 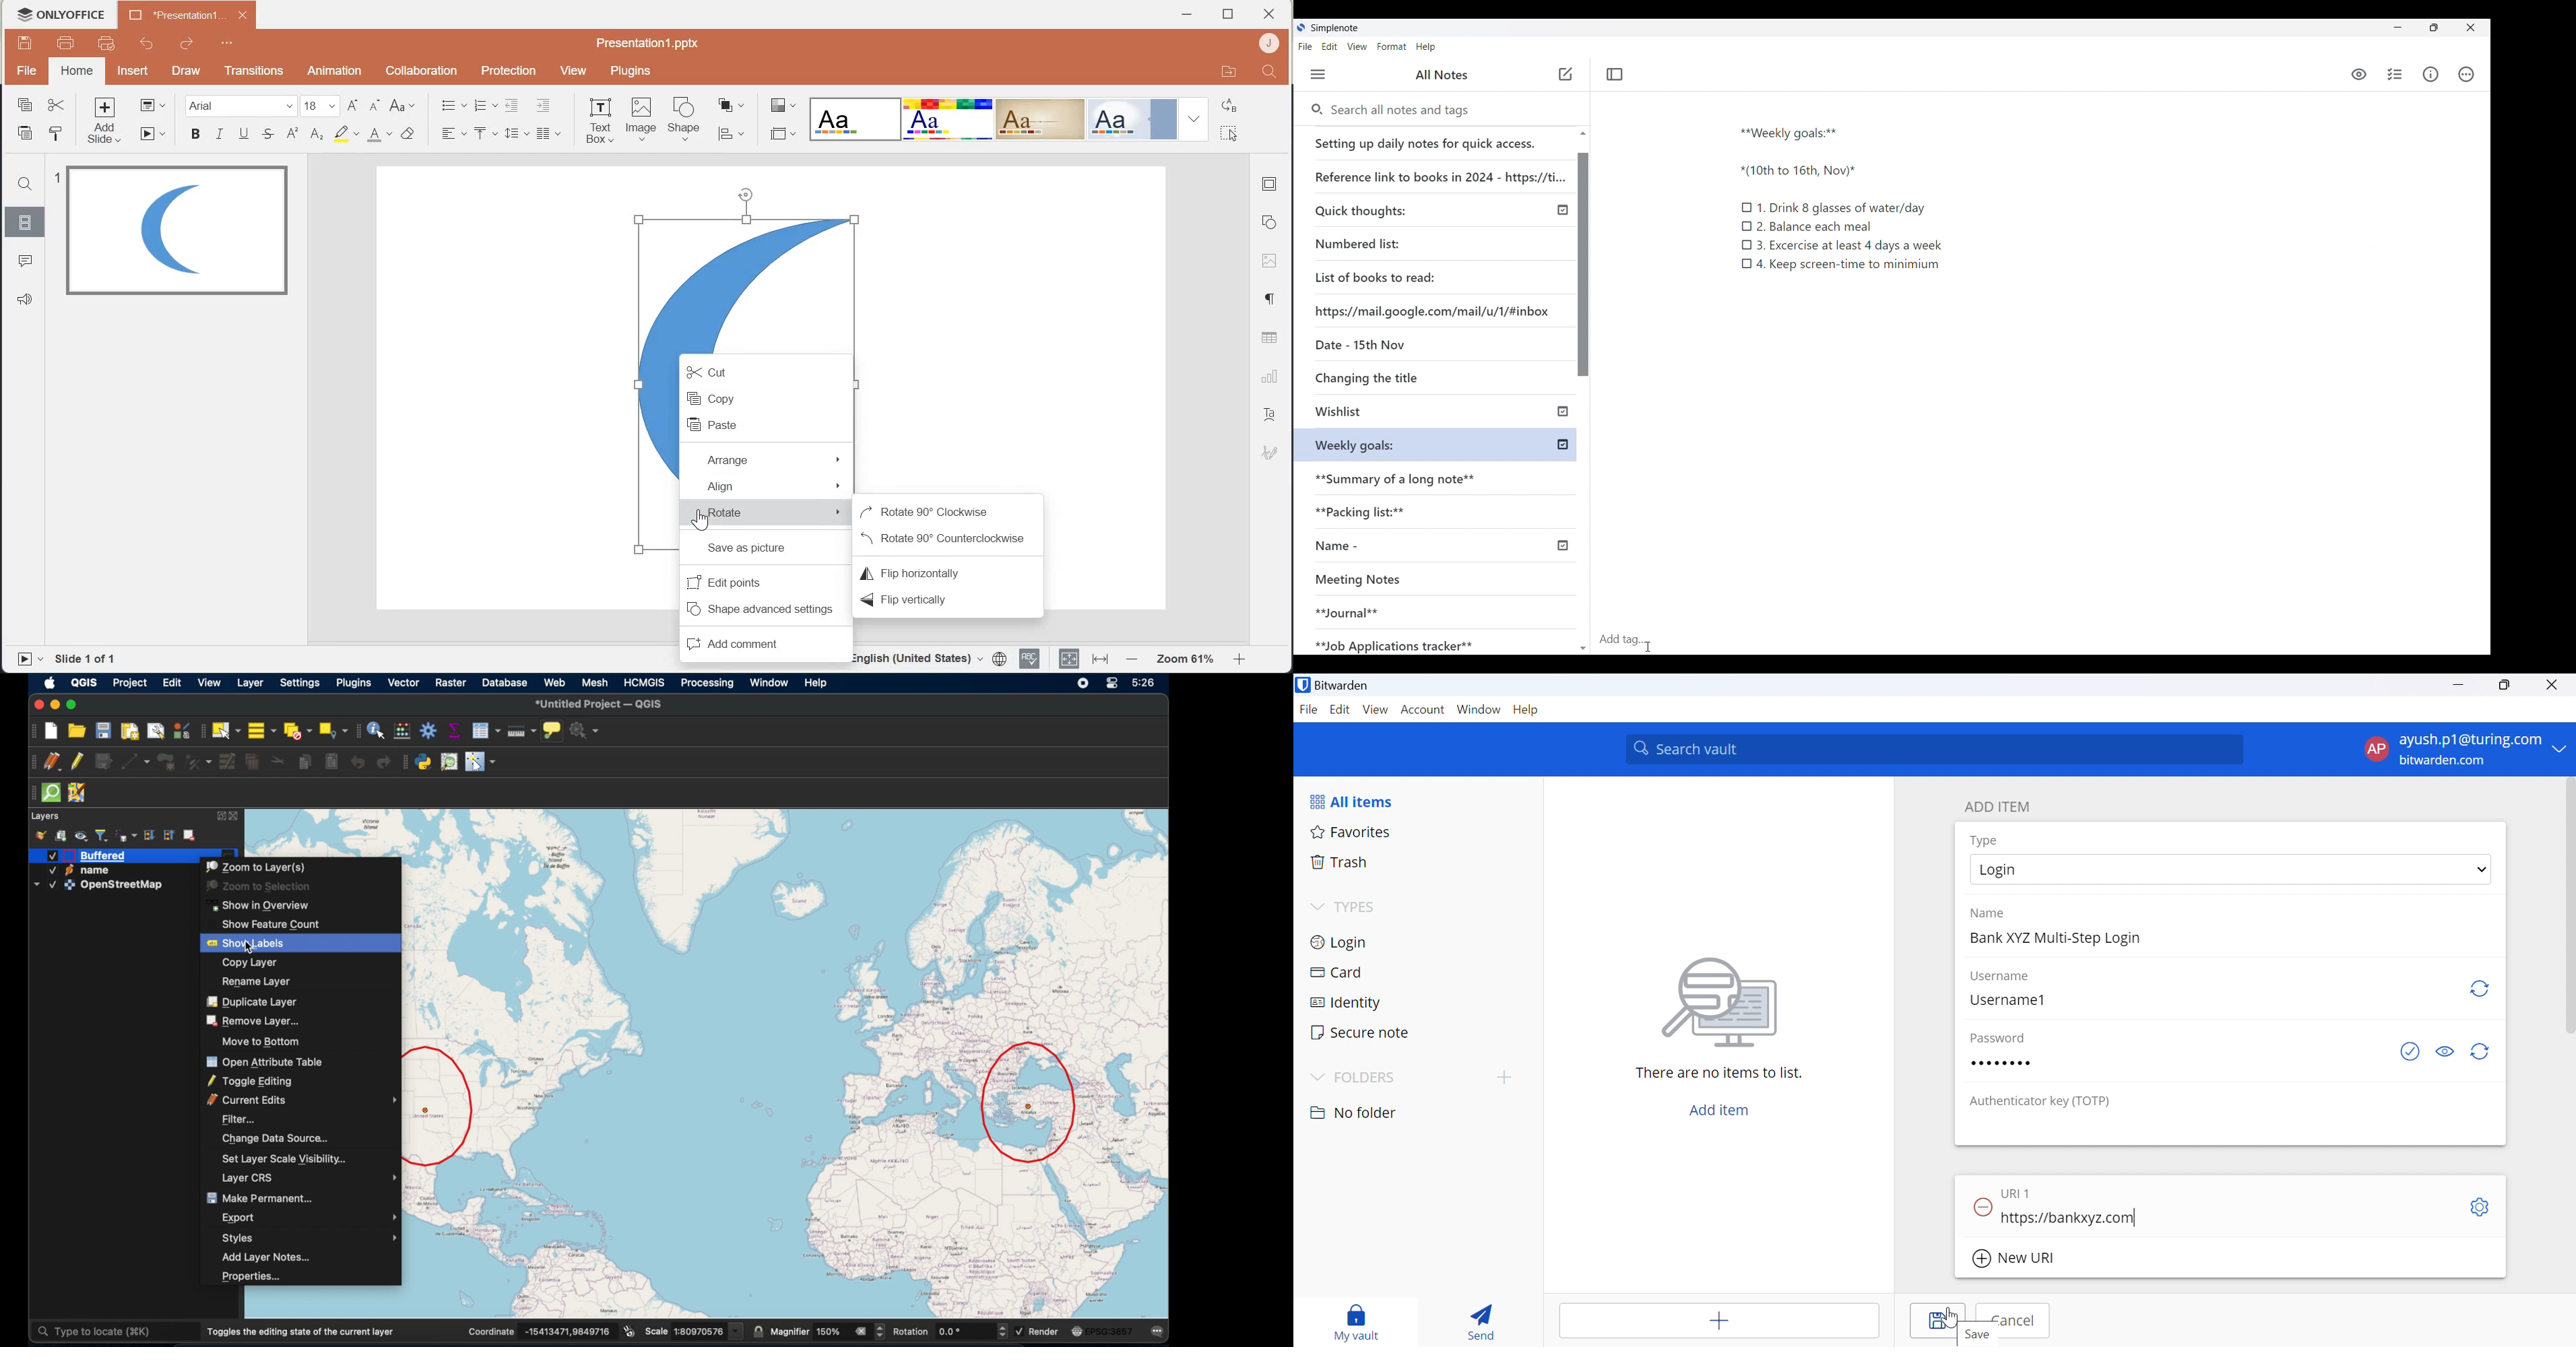 I want to click on Copy, so click(x=25, y=104).